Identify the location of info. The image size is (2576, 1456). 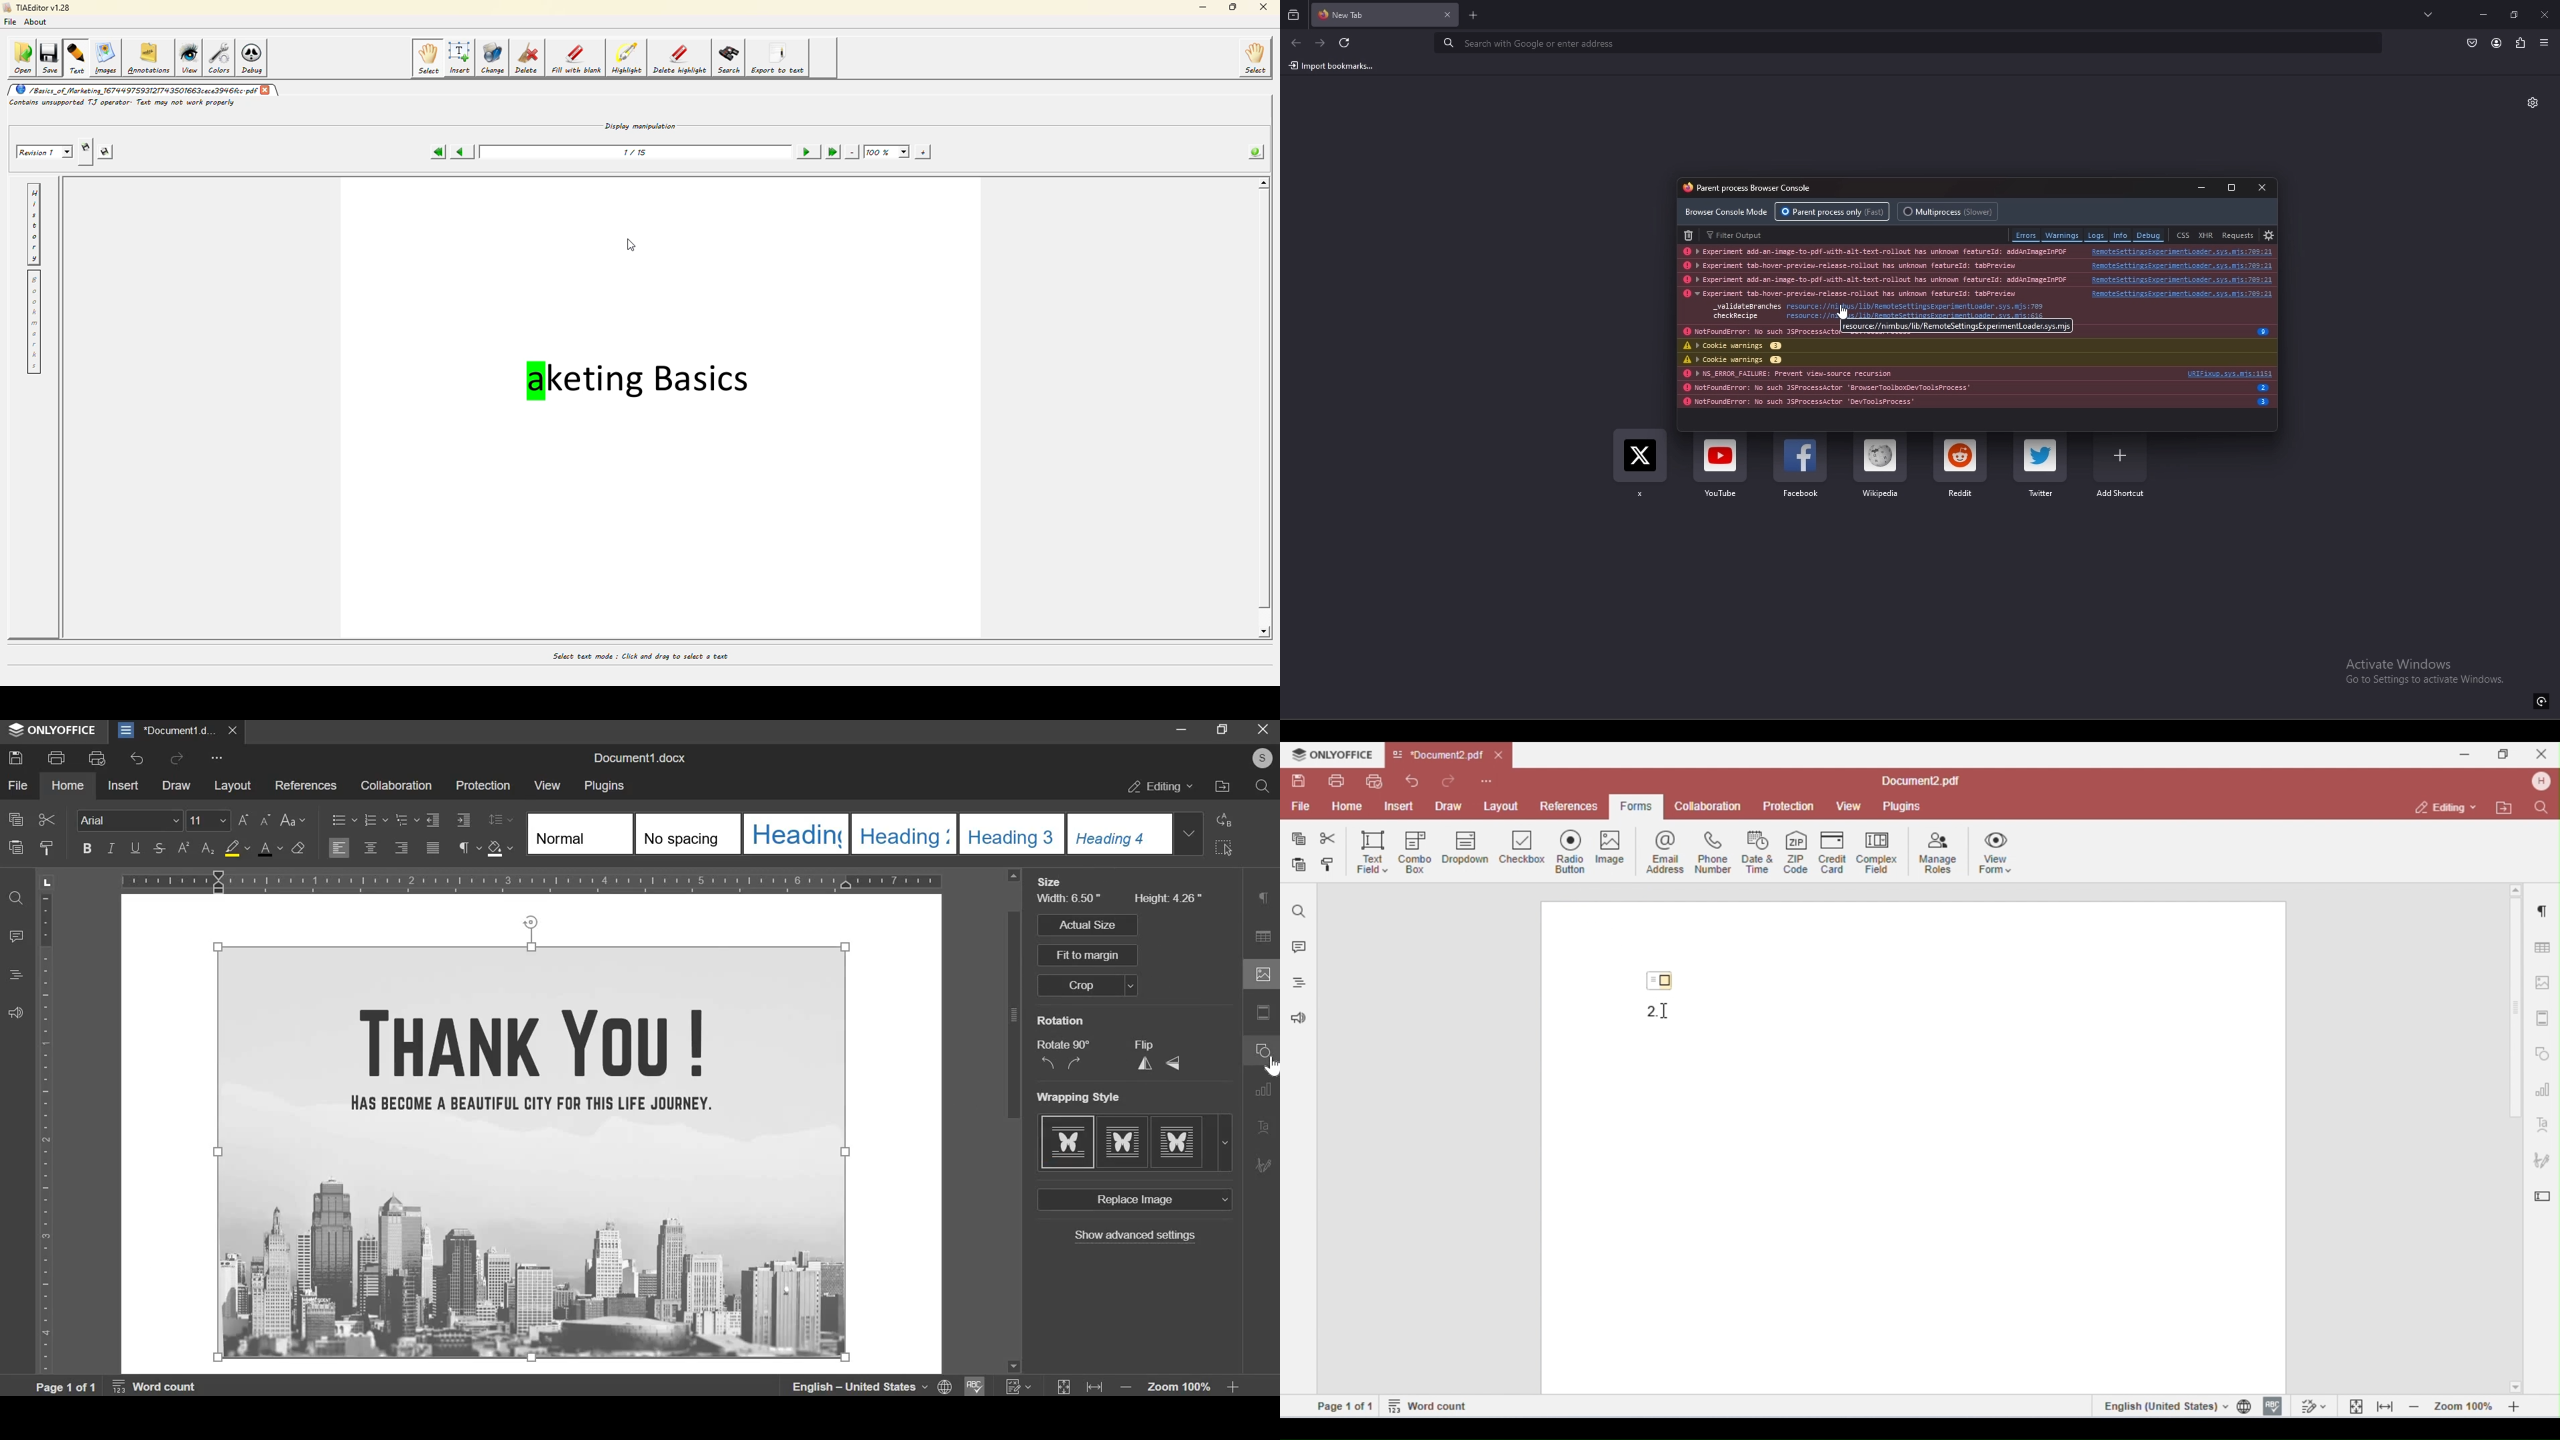
(2262, 401).